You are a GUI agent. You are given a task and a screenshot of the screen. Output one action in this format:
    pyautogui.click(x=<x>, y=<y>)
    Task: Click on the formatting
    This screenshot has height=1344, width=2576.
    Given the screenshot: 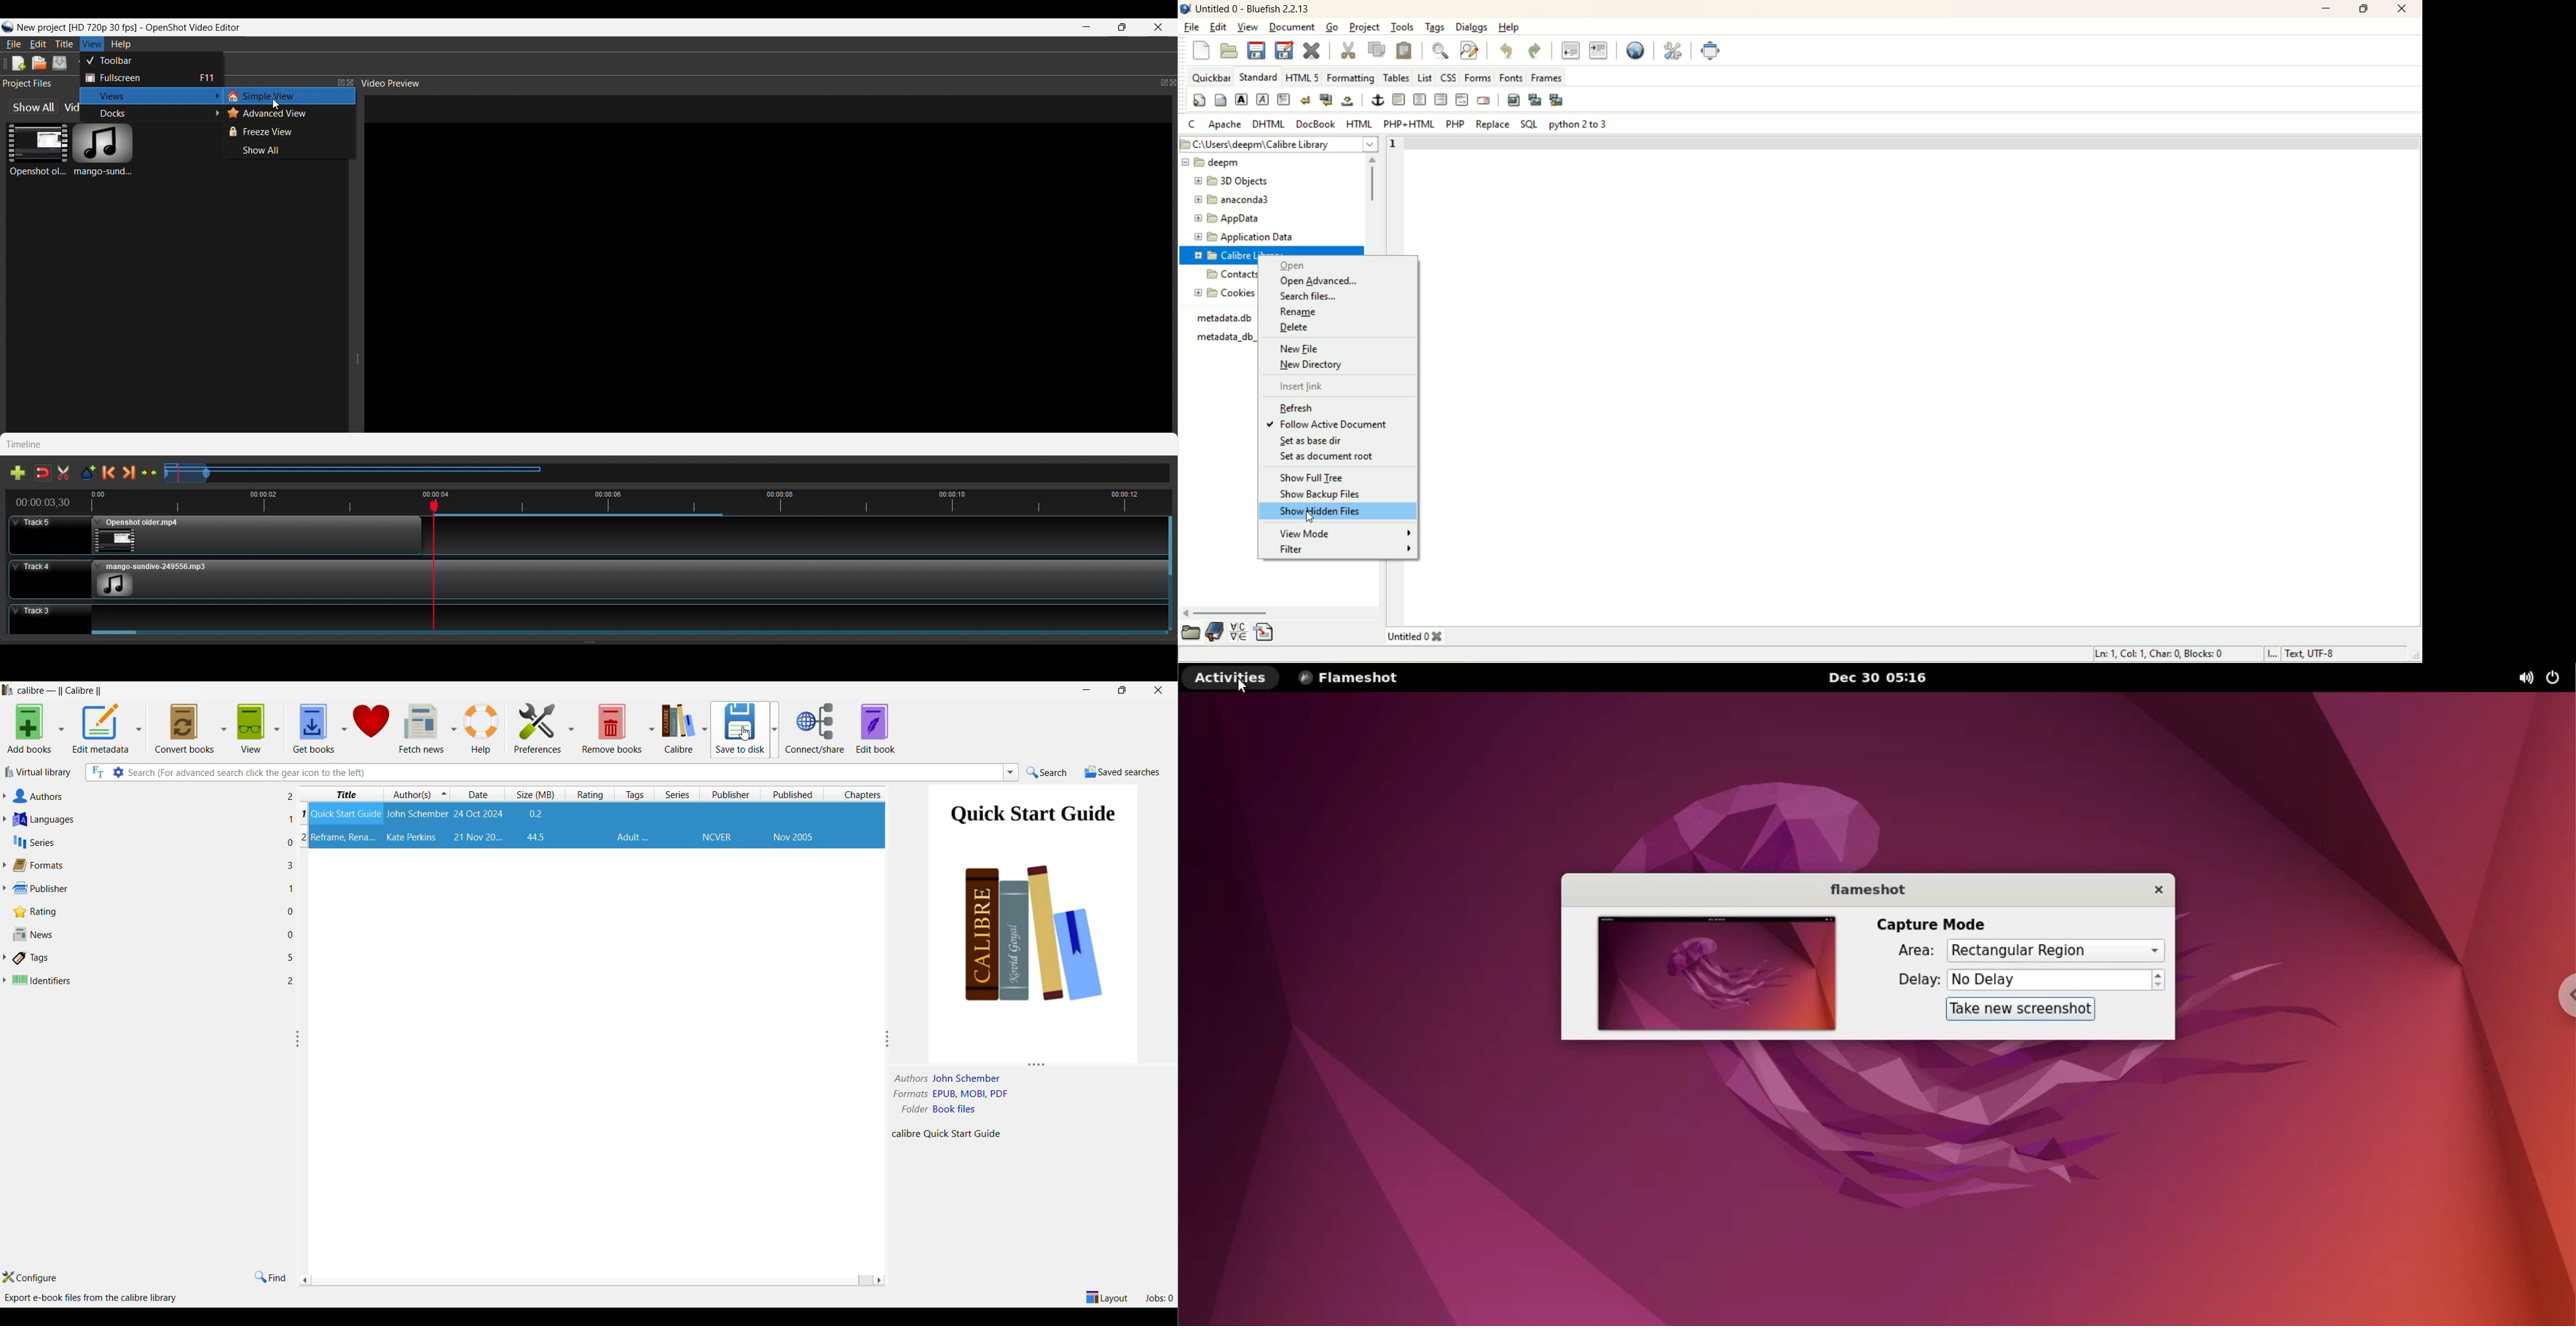 What is the action you would take?
    pyautogui.click(x=1350, y=78)
    